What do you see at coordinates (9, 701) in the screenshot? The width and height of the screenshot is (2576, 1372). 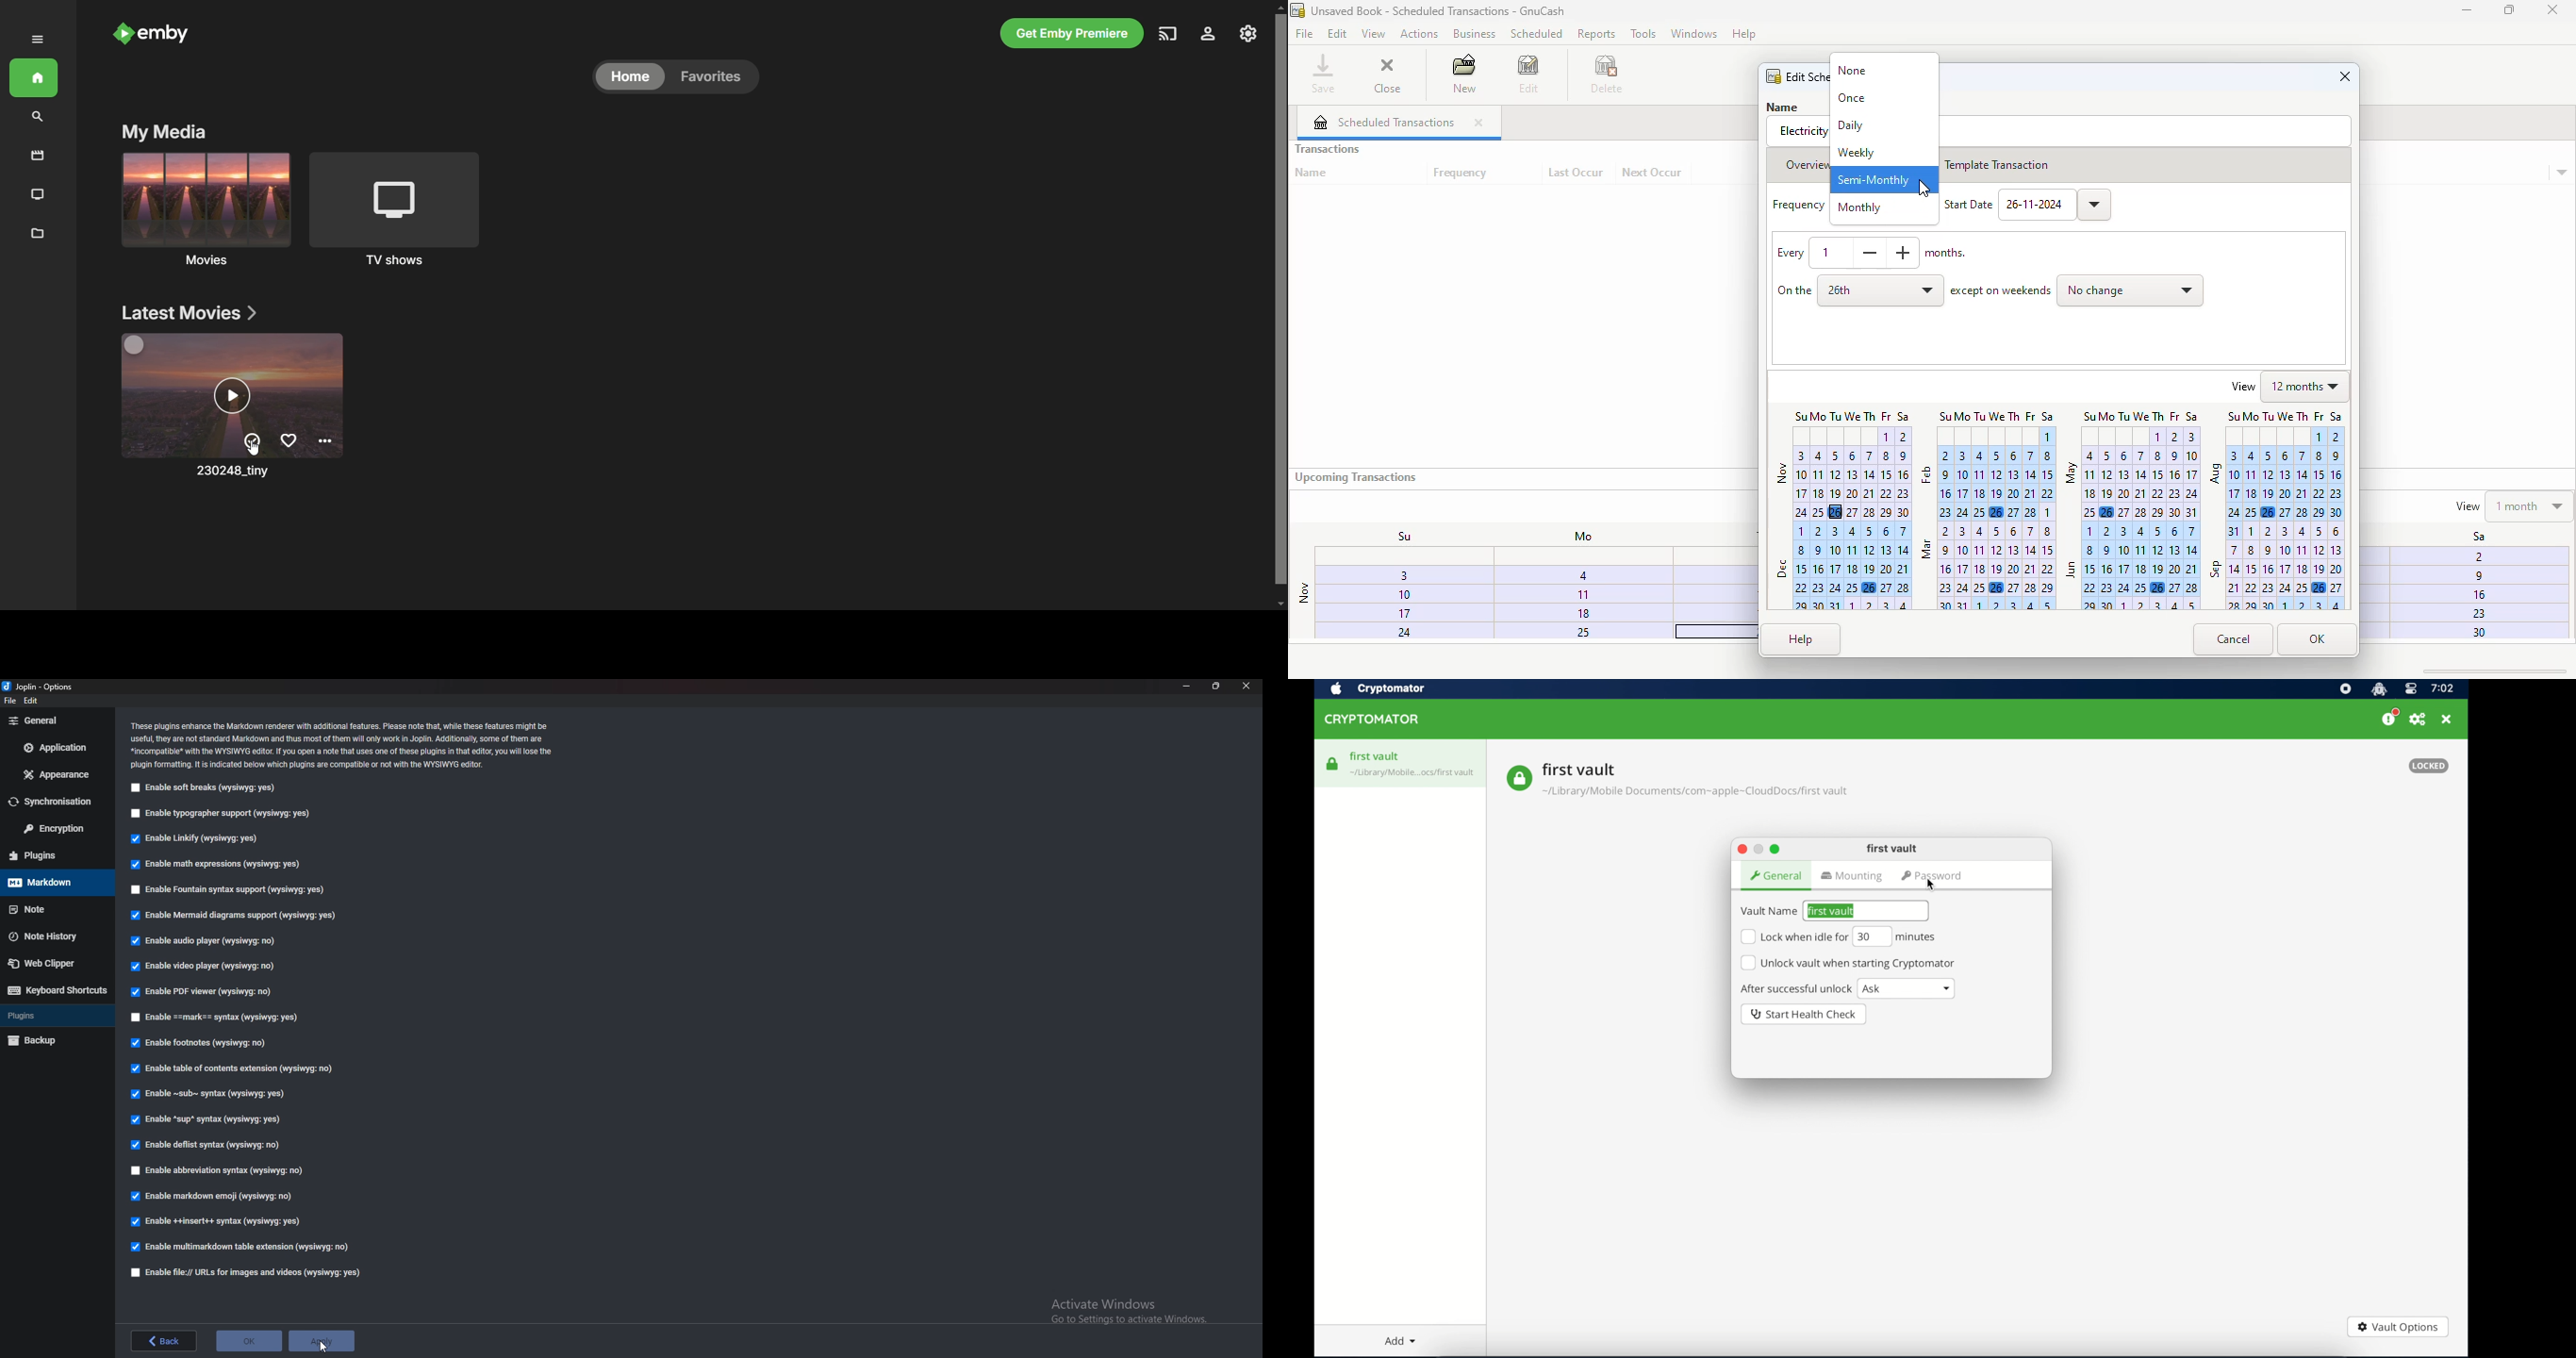 I see `file` at bounding box center [9, 701].